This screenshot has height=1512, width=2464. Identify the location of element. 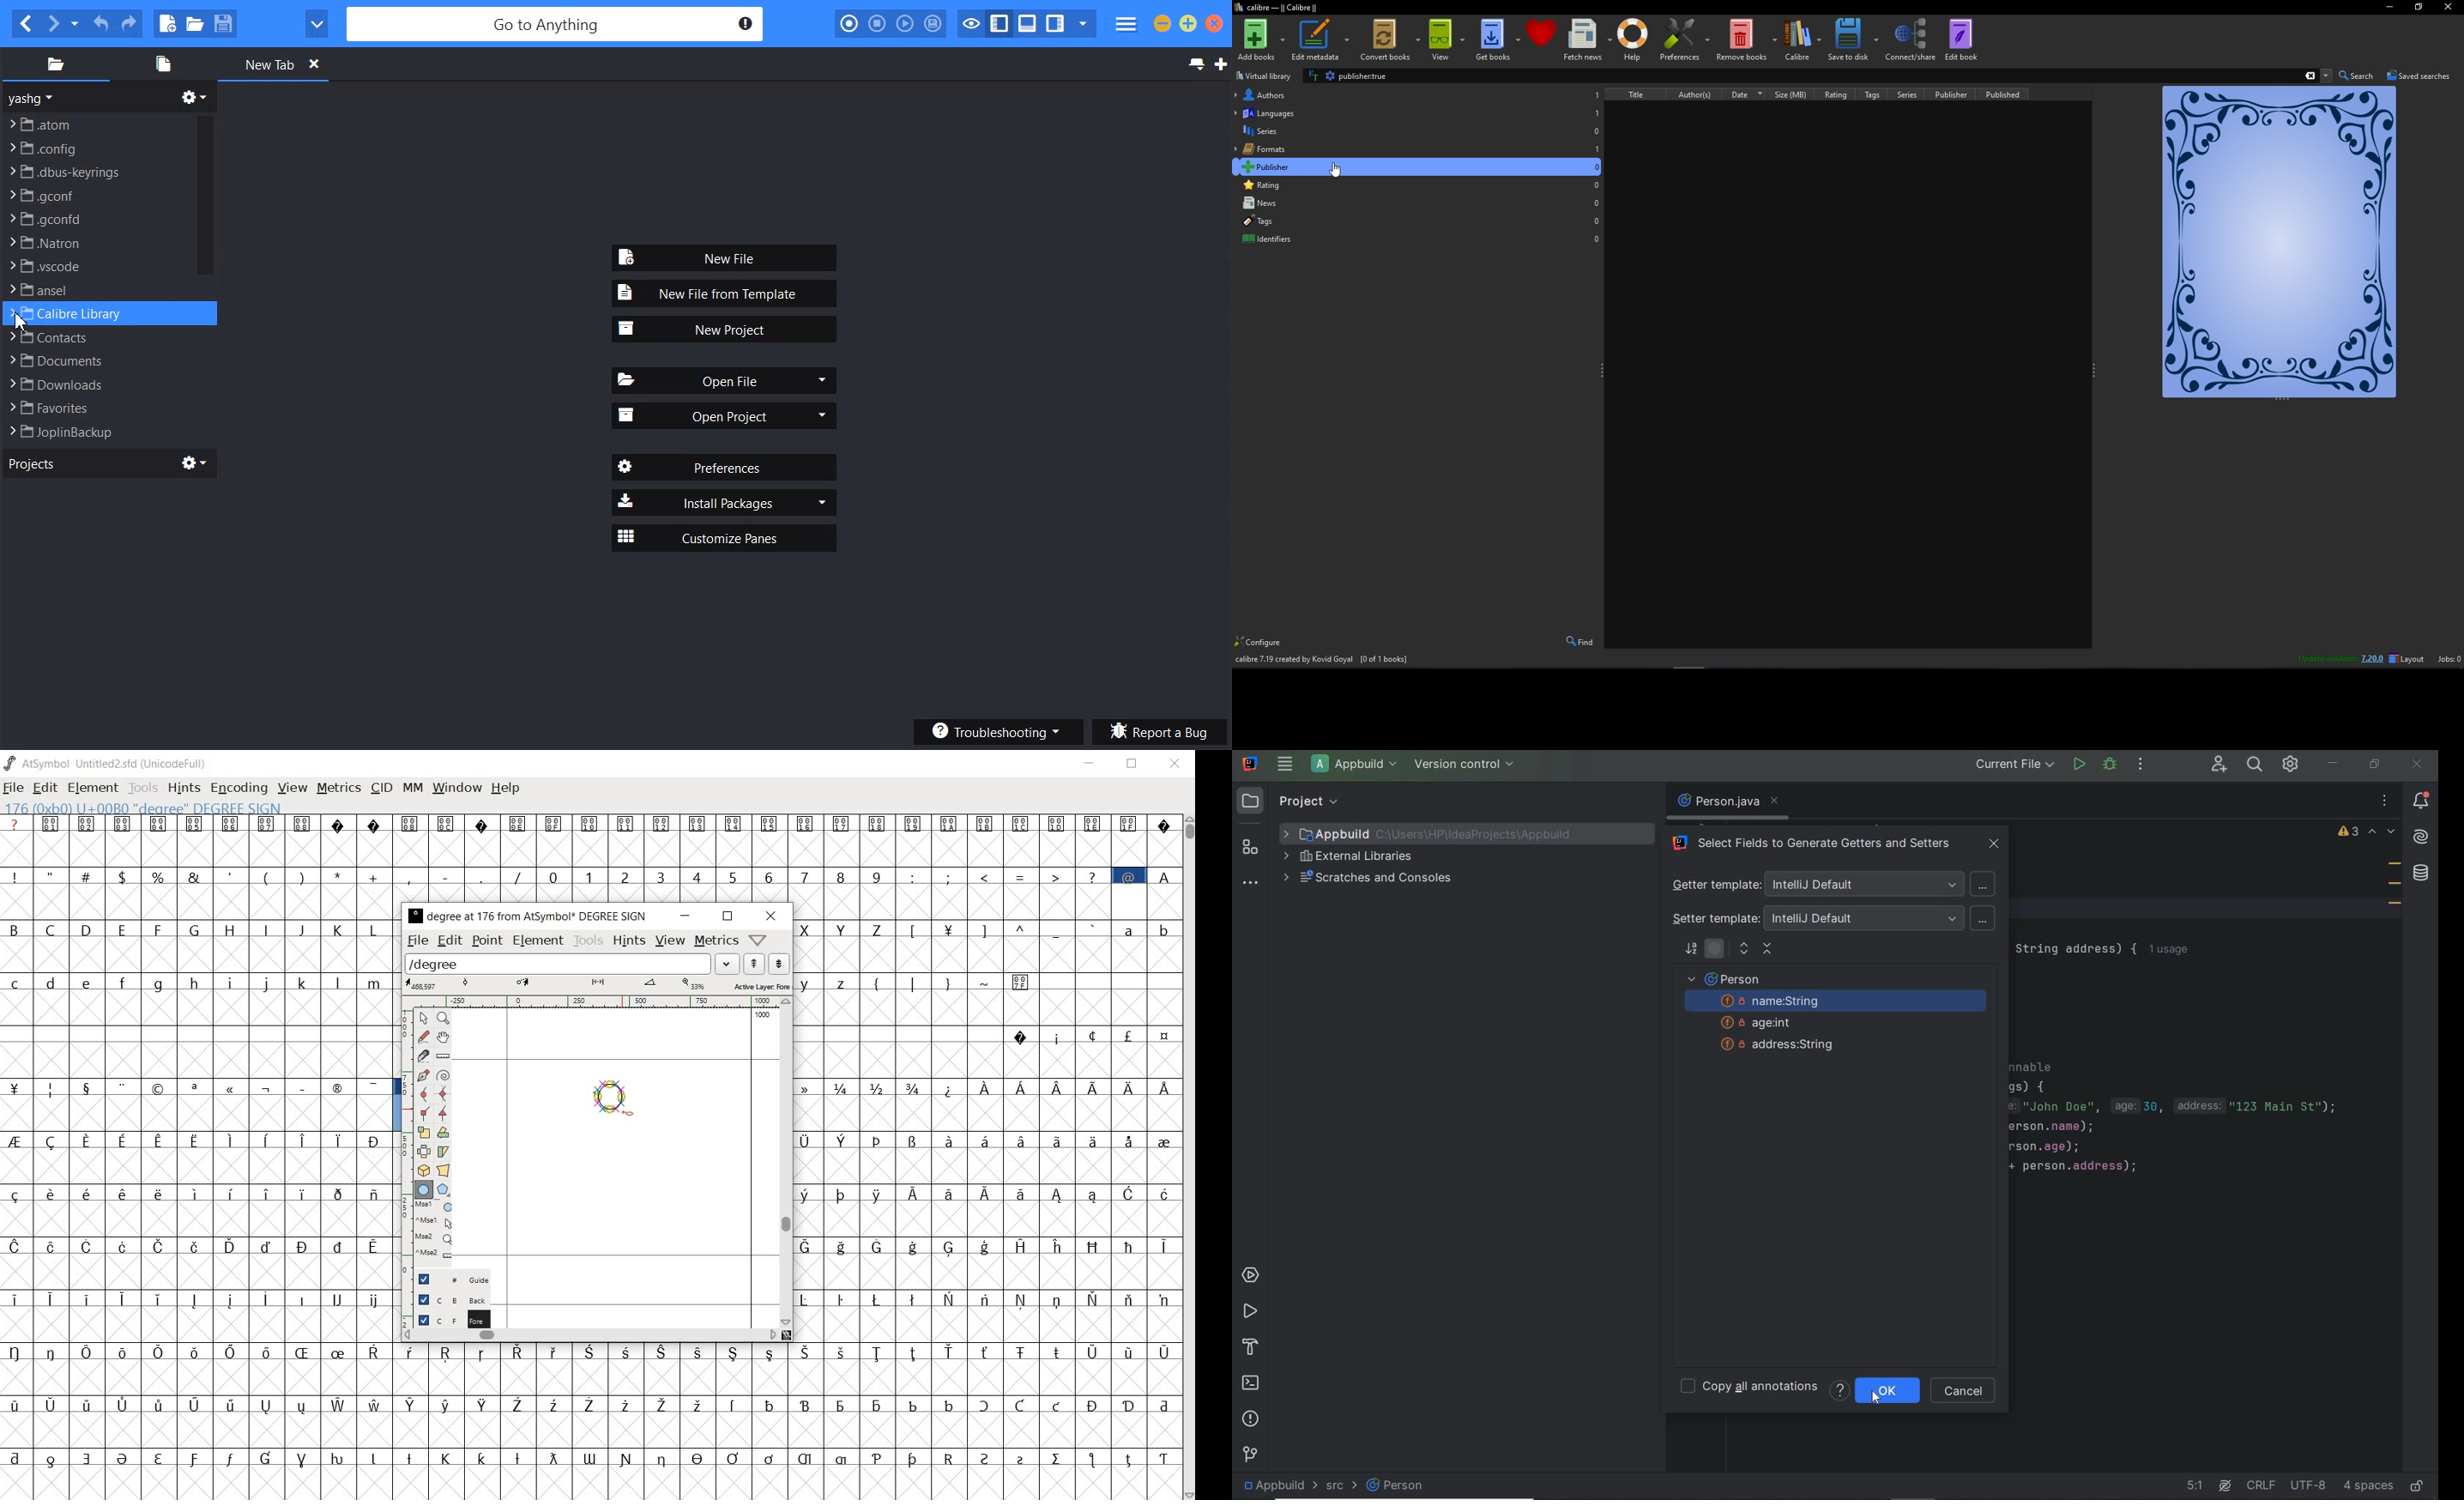
(539, 942).